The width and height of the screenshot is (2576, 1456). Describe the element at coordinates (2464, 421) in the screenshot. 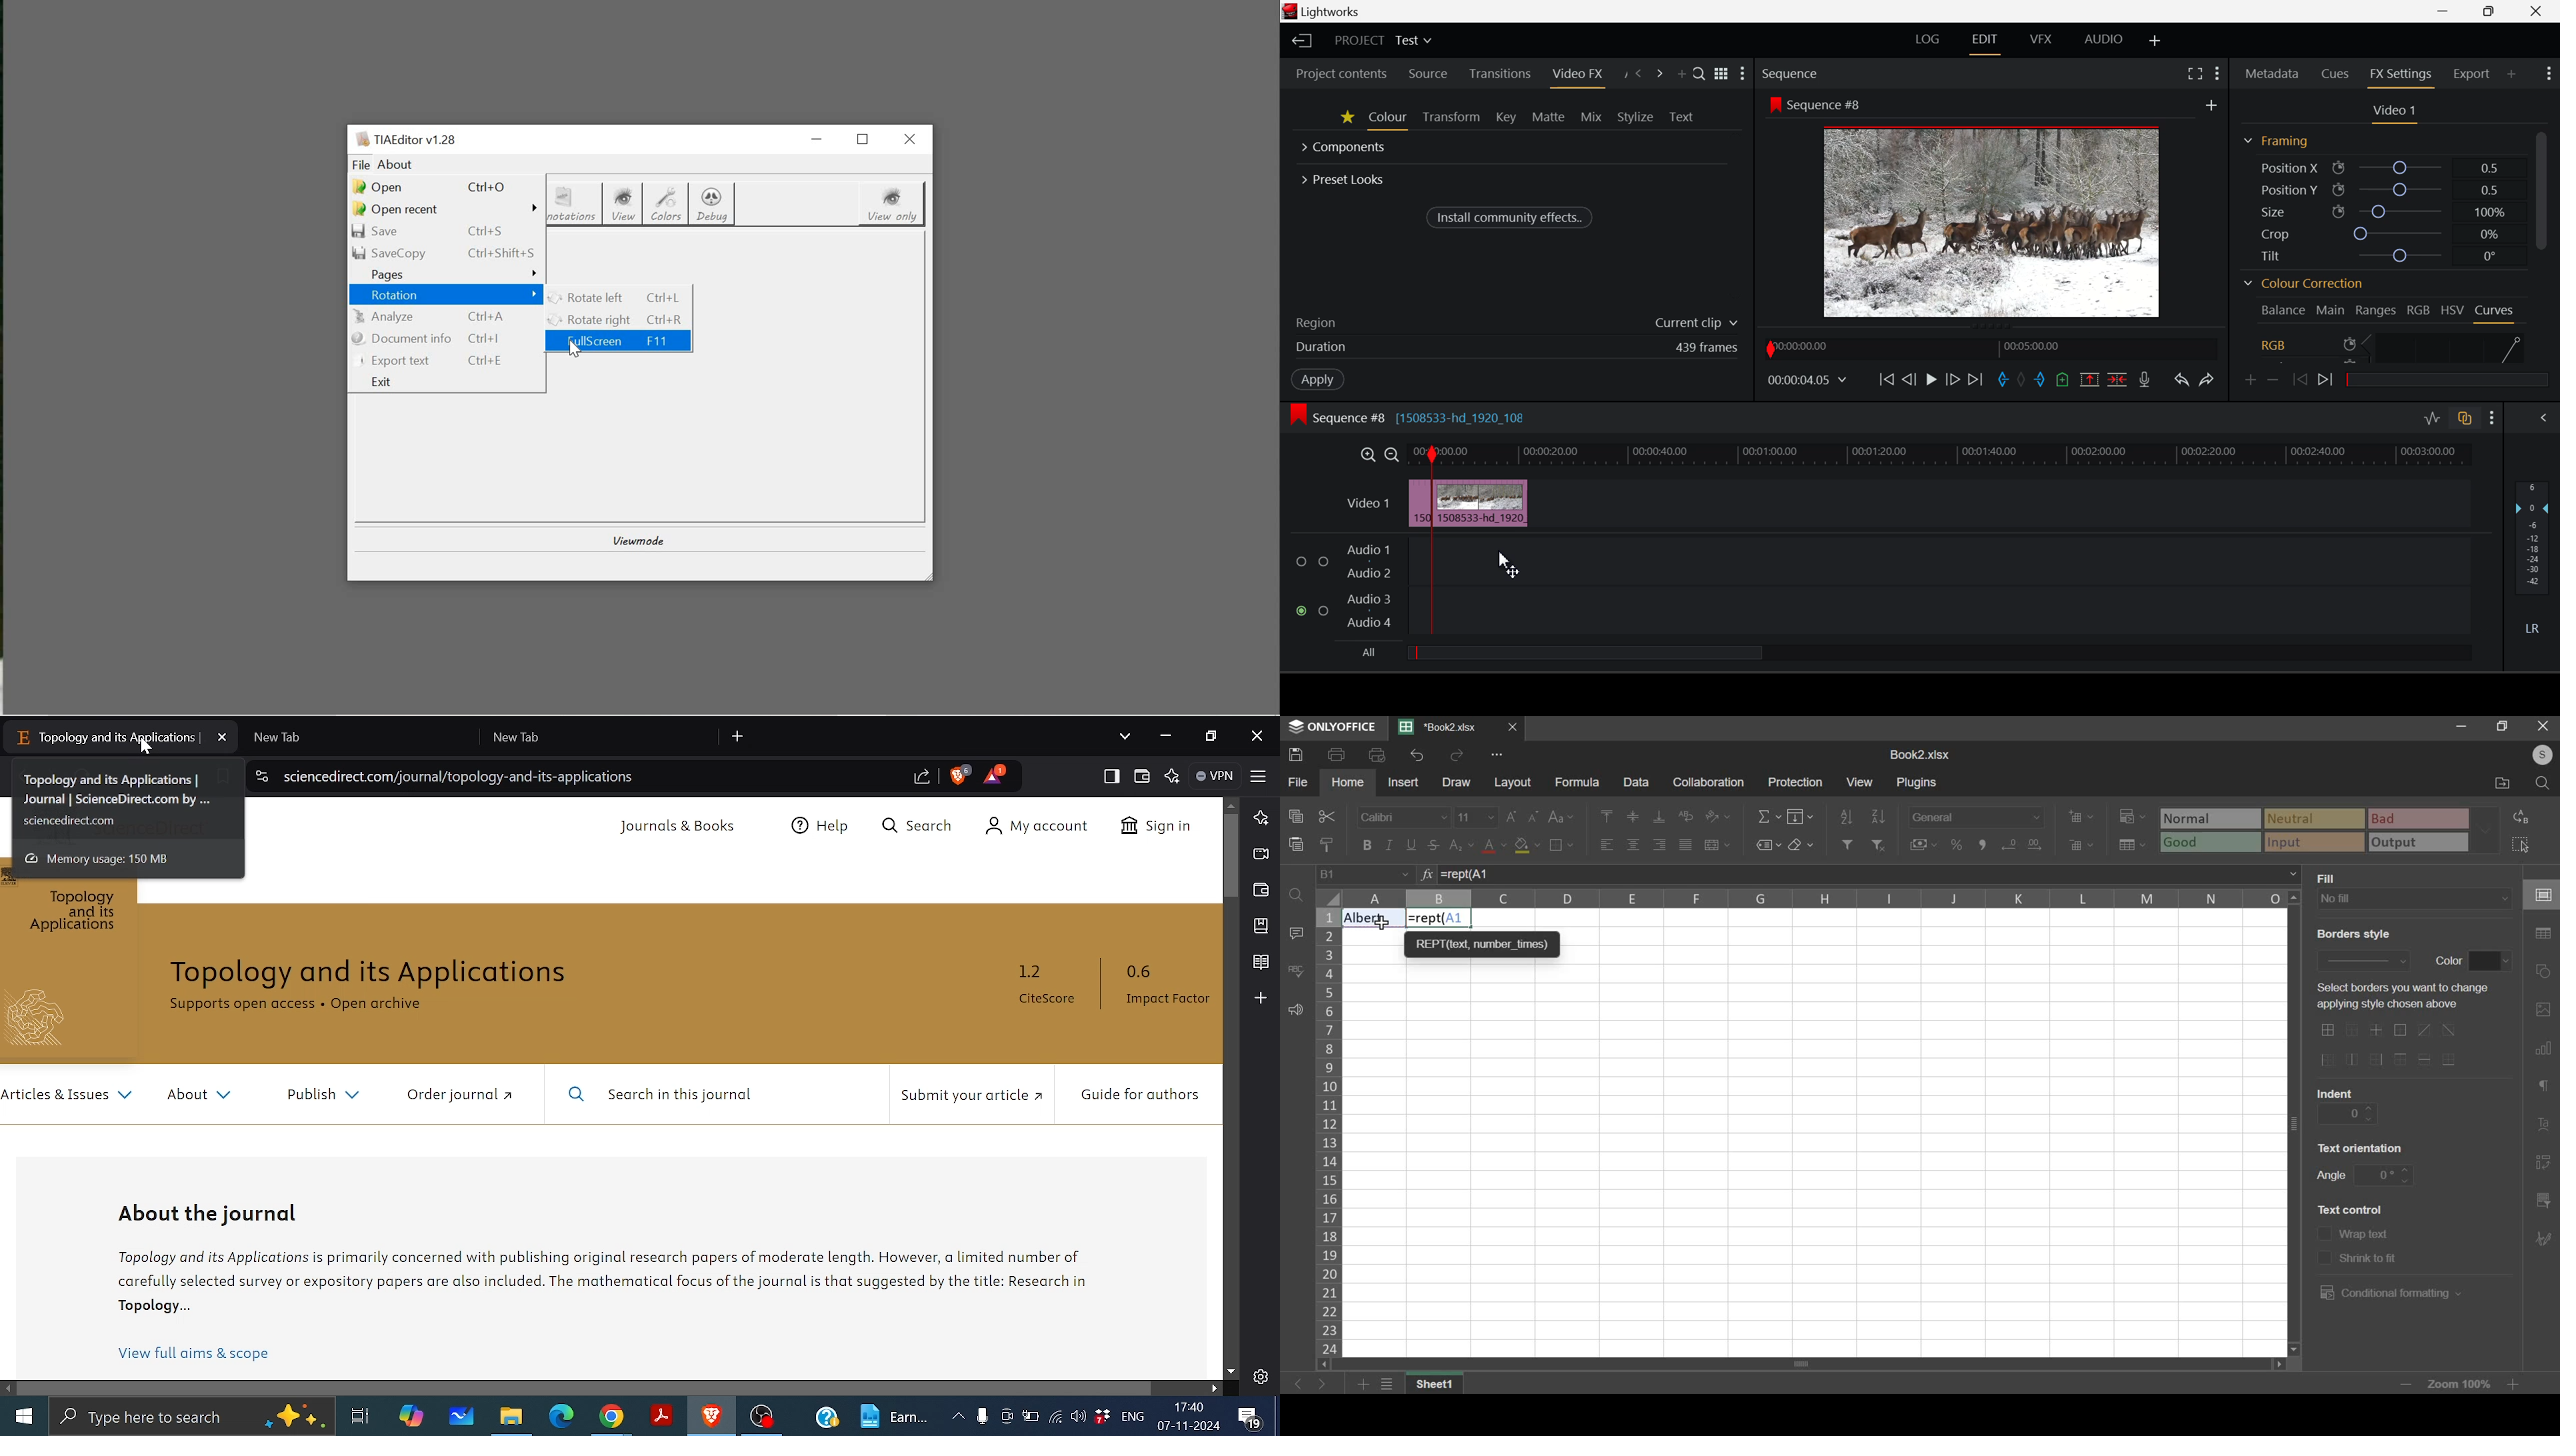

I see `Toggle audio track sync` at that location.